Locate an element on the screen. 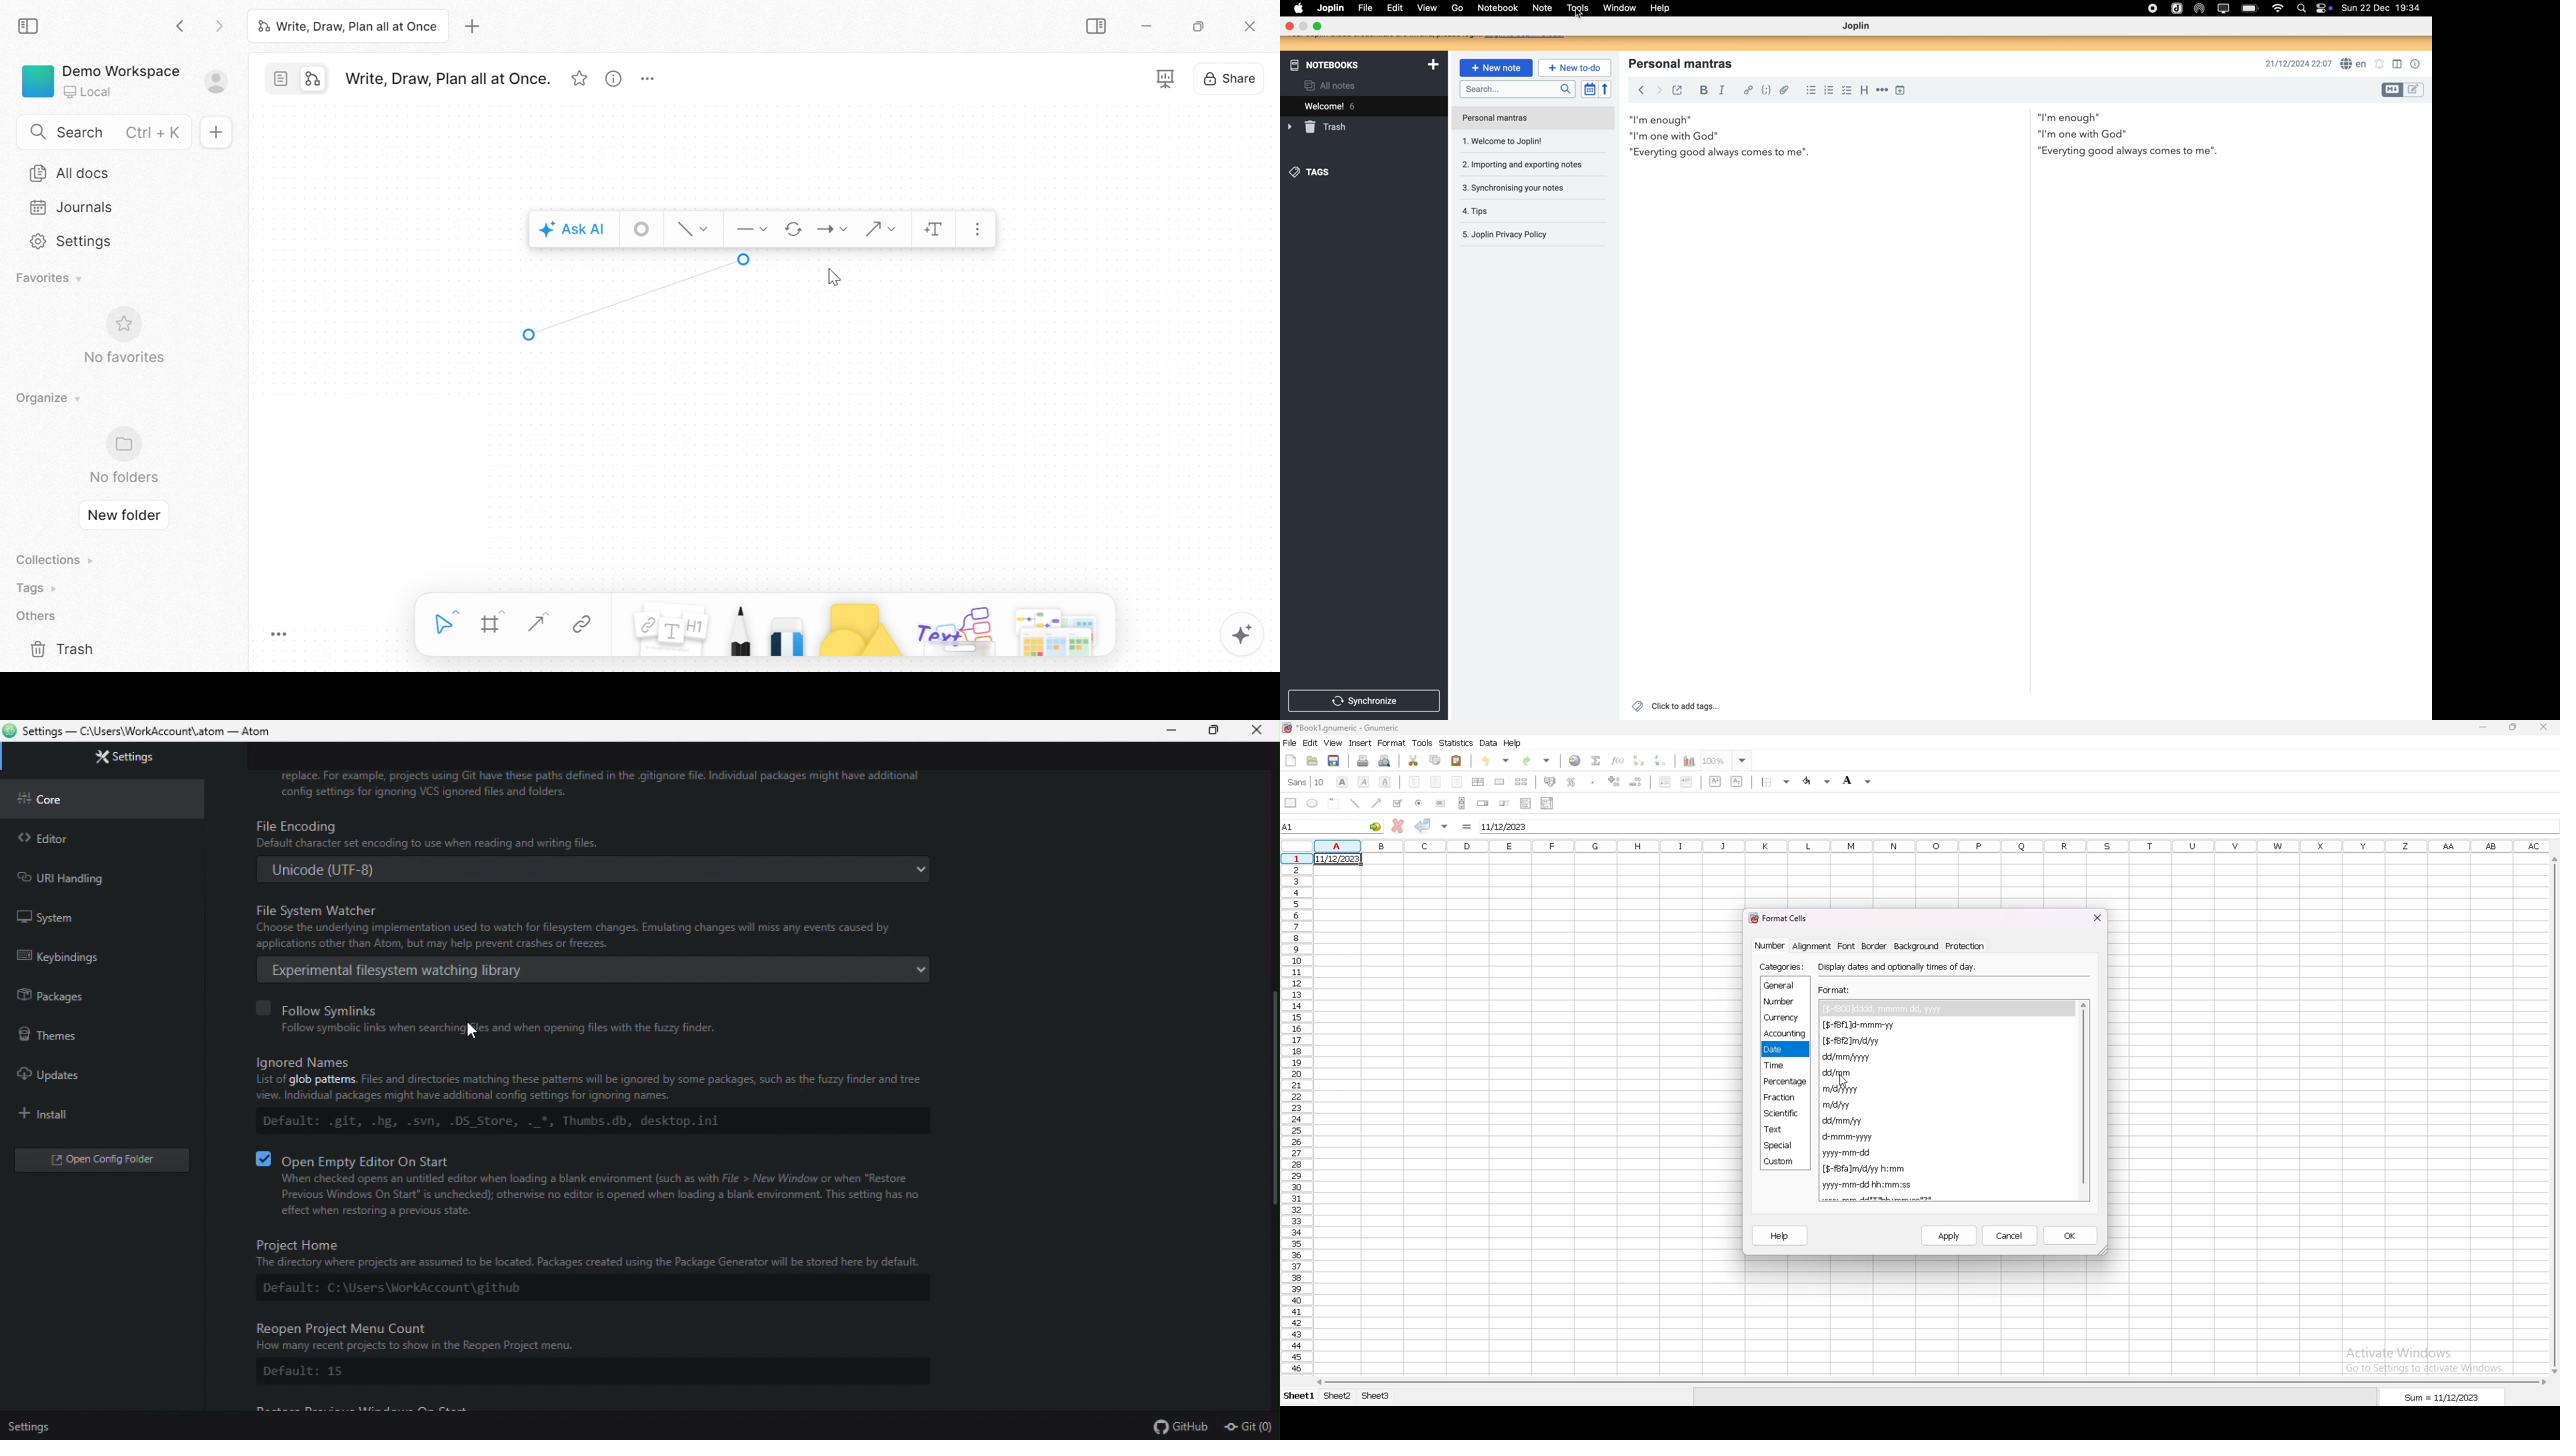  format is located at coordinates (1836, 990).